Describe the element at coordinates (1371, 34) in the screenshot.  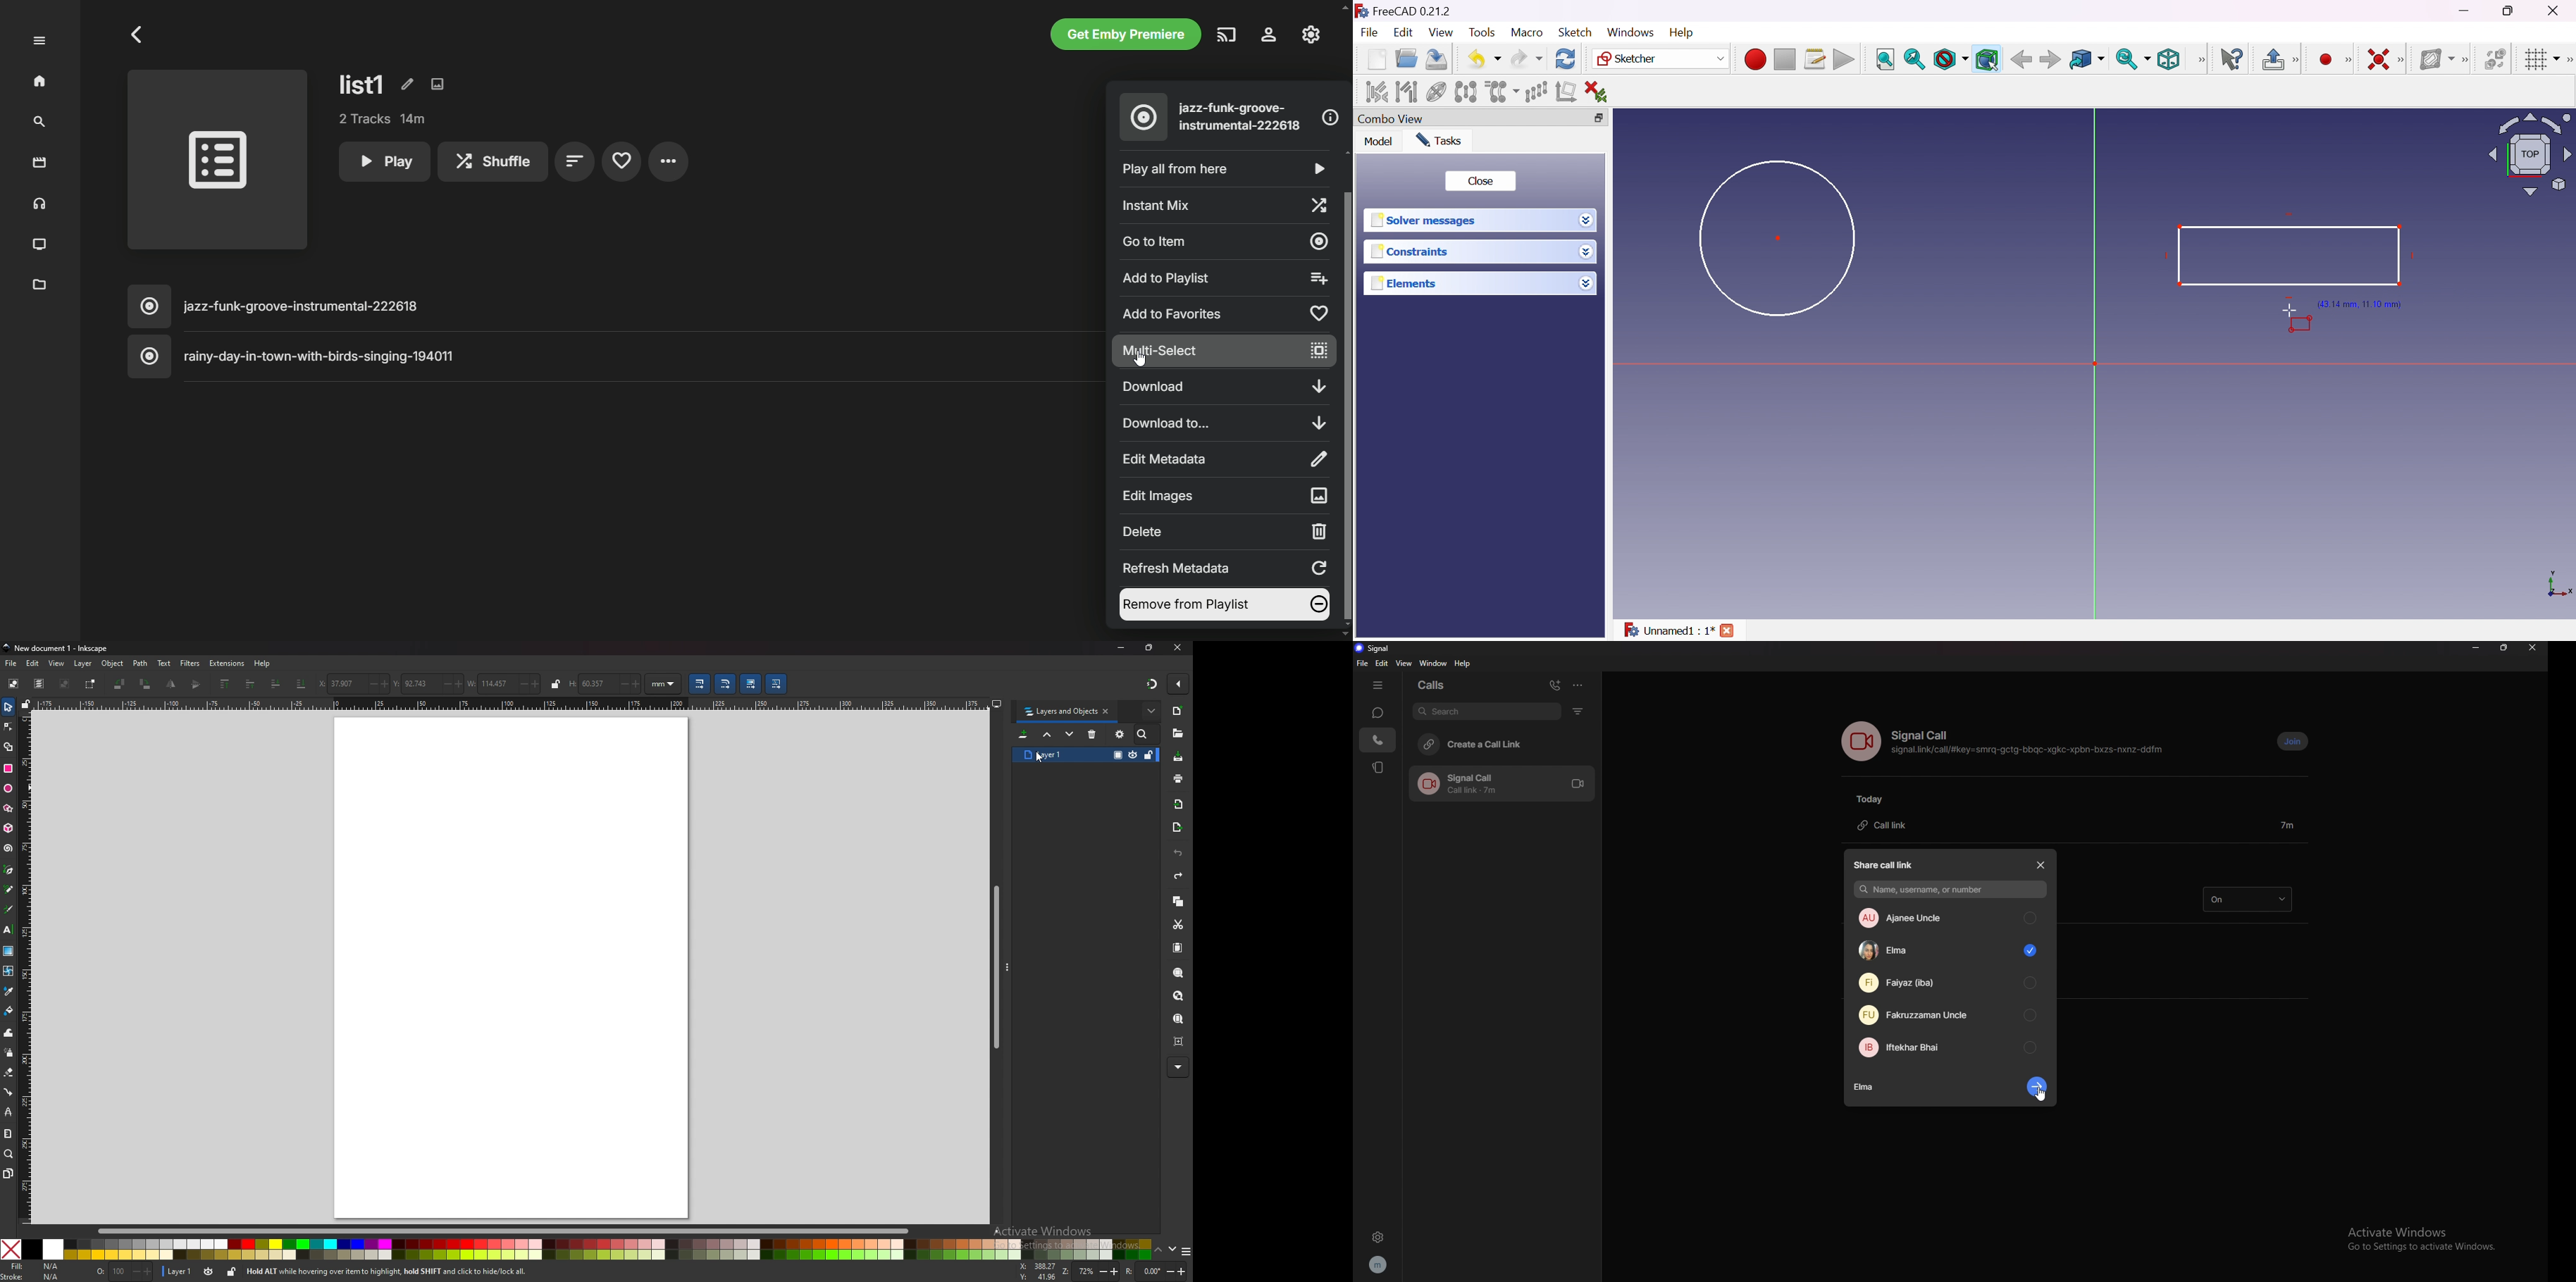
I see `File` at that location.